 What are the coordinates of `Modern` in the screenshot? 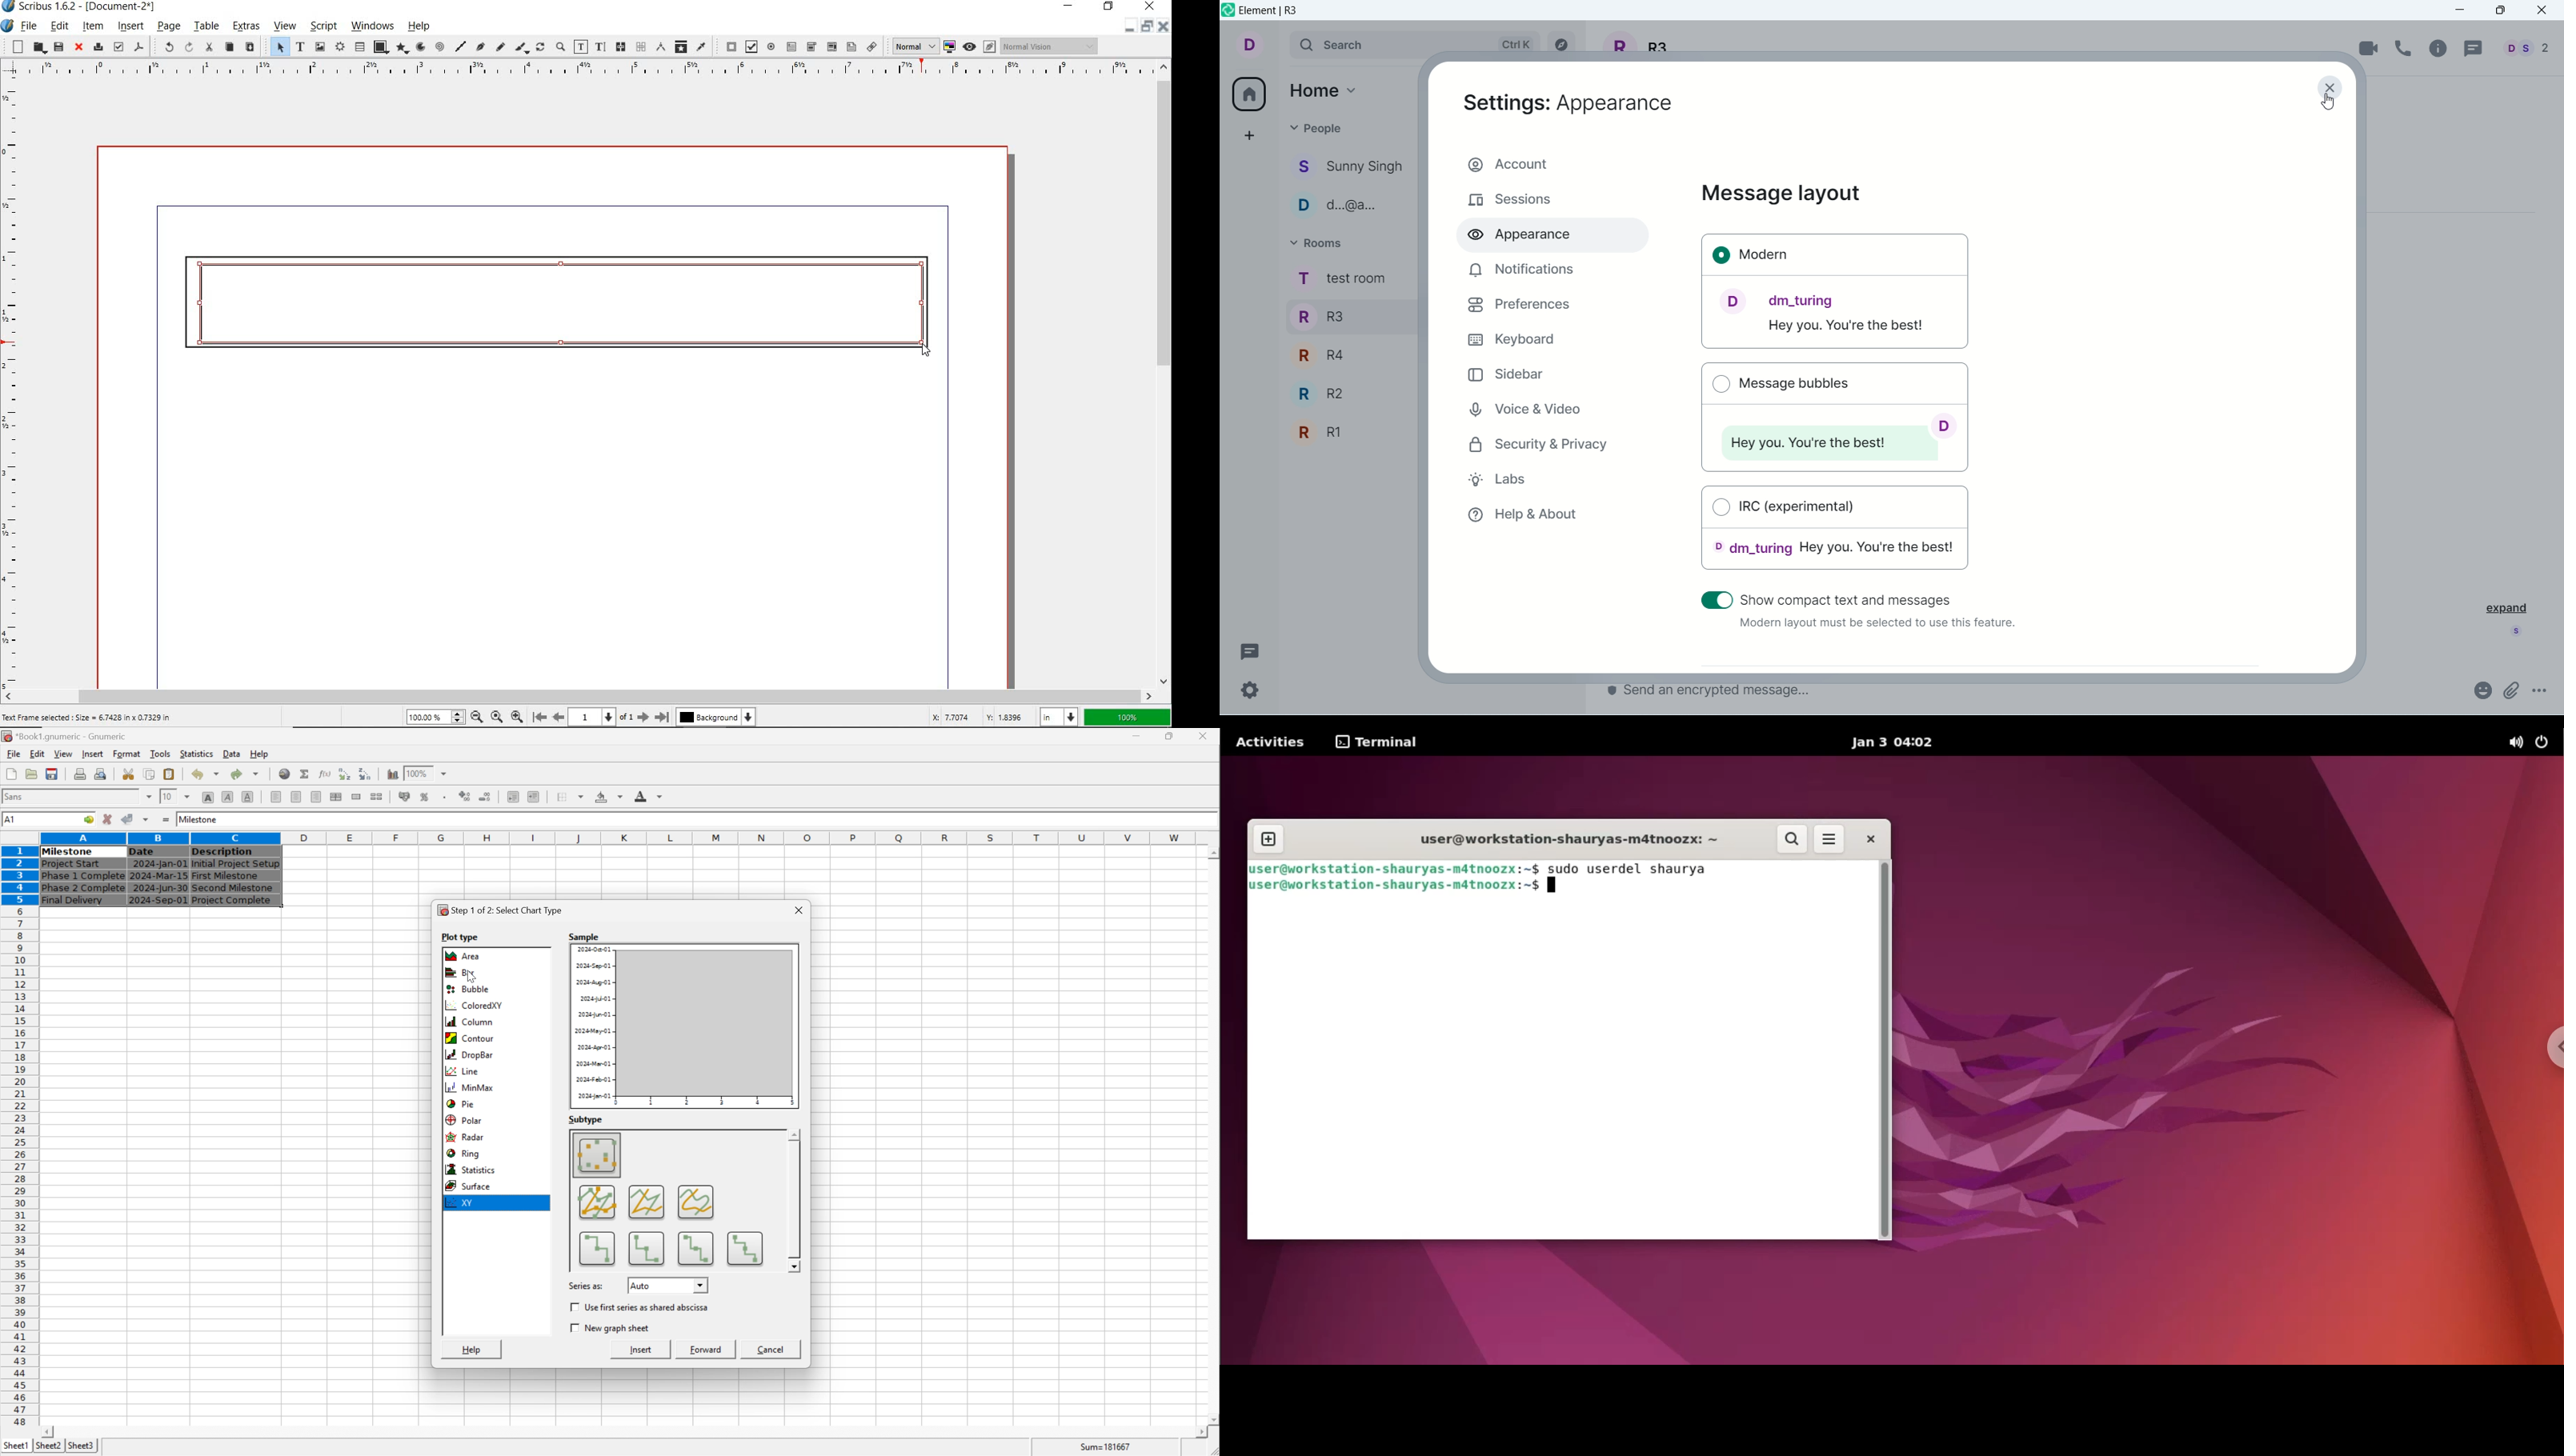 It's located at (1836, 293).